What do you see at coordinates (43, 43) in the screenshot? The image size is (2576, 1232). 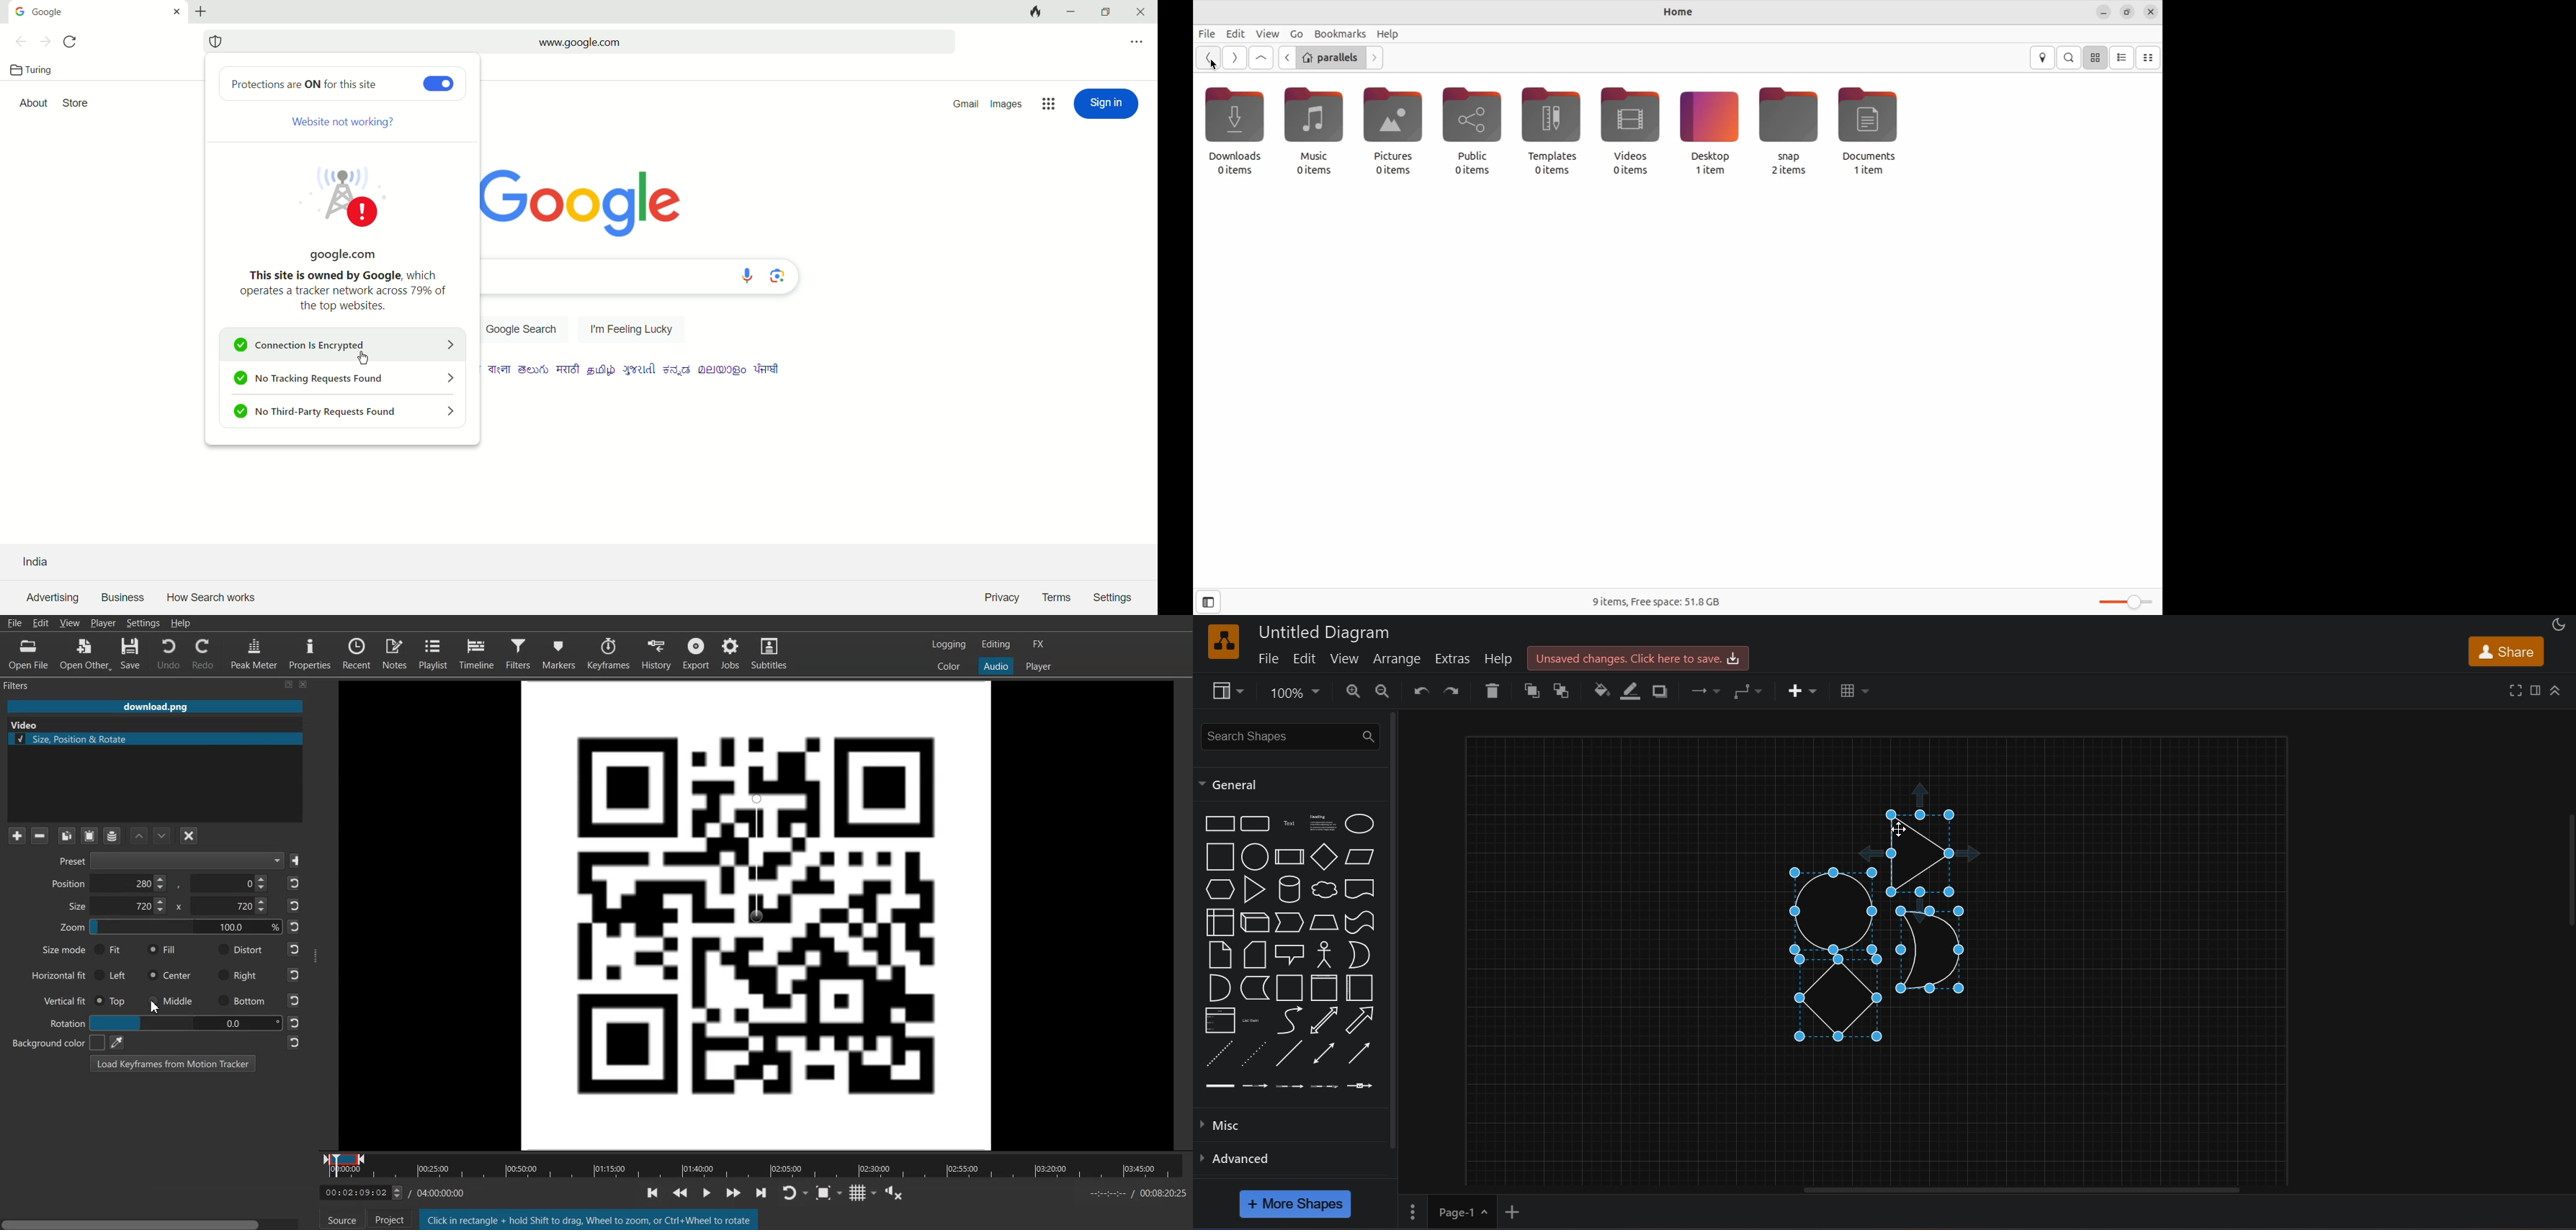 I see `next` at bounding box center [43, 43].